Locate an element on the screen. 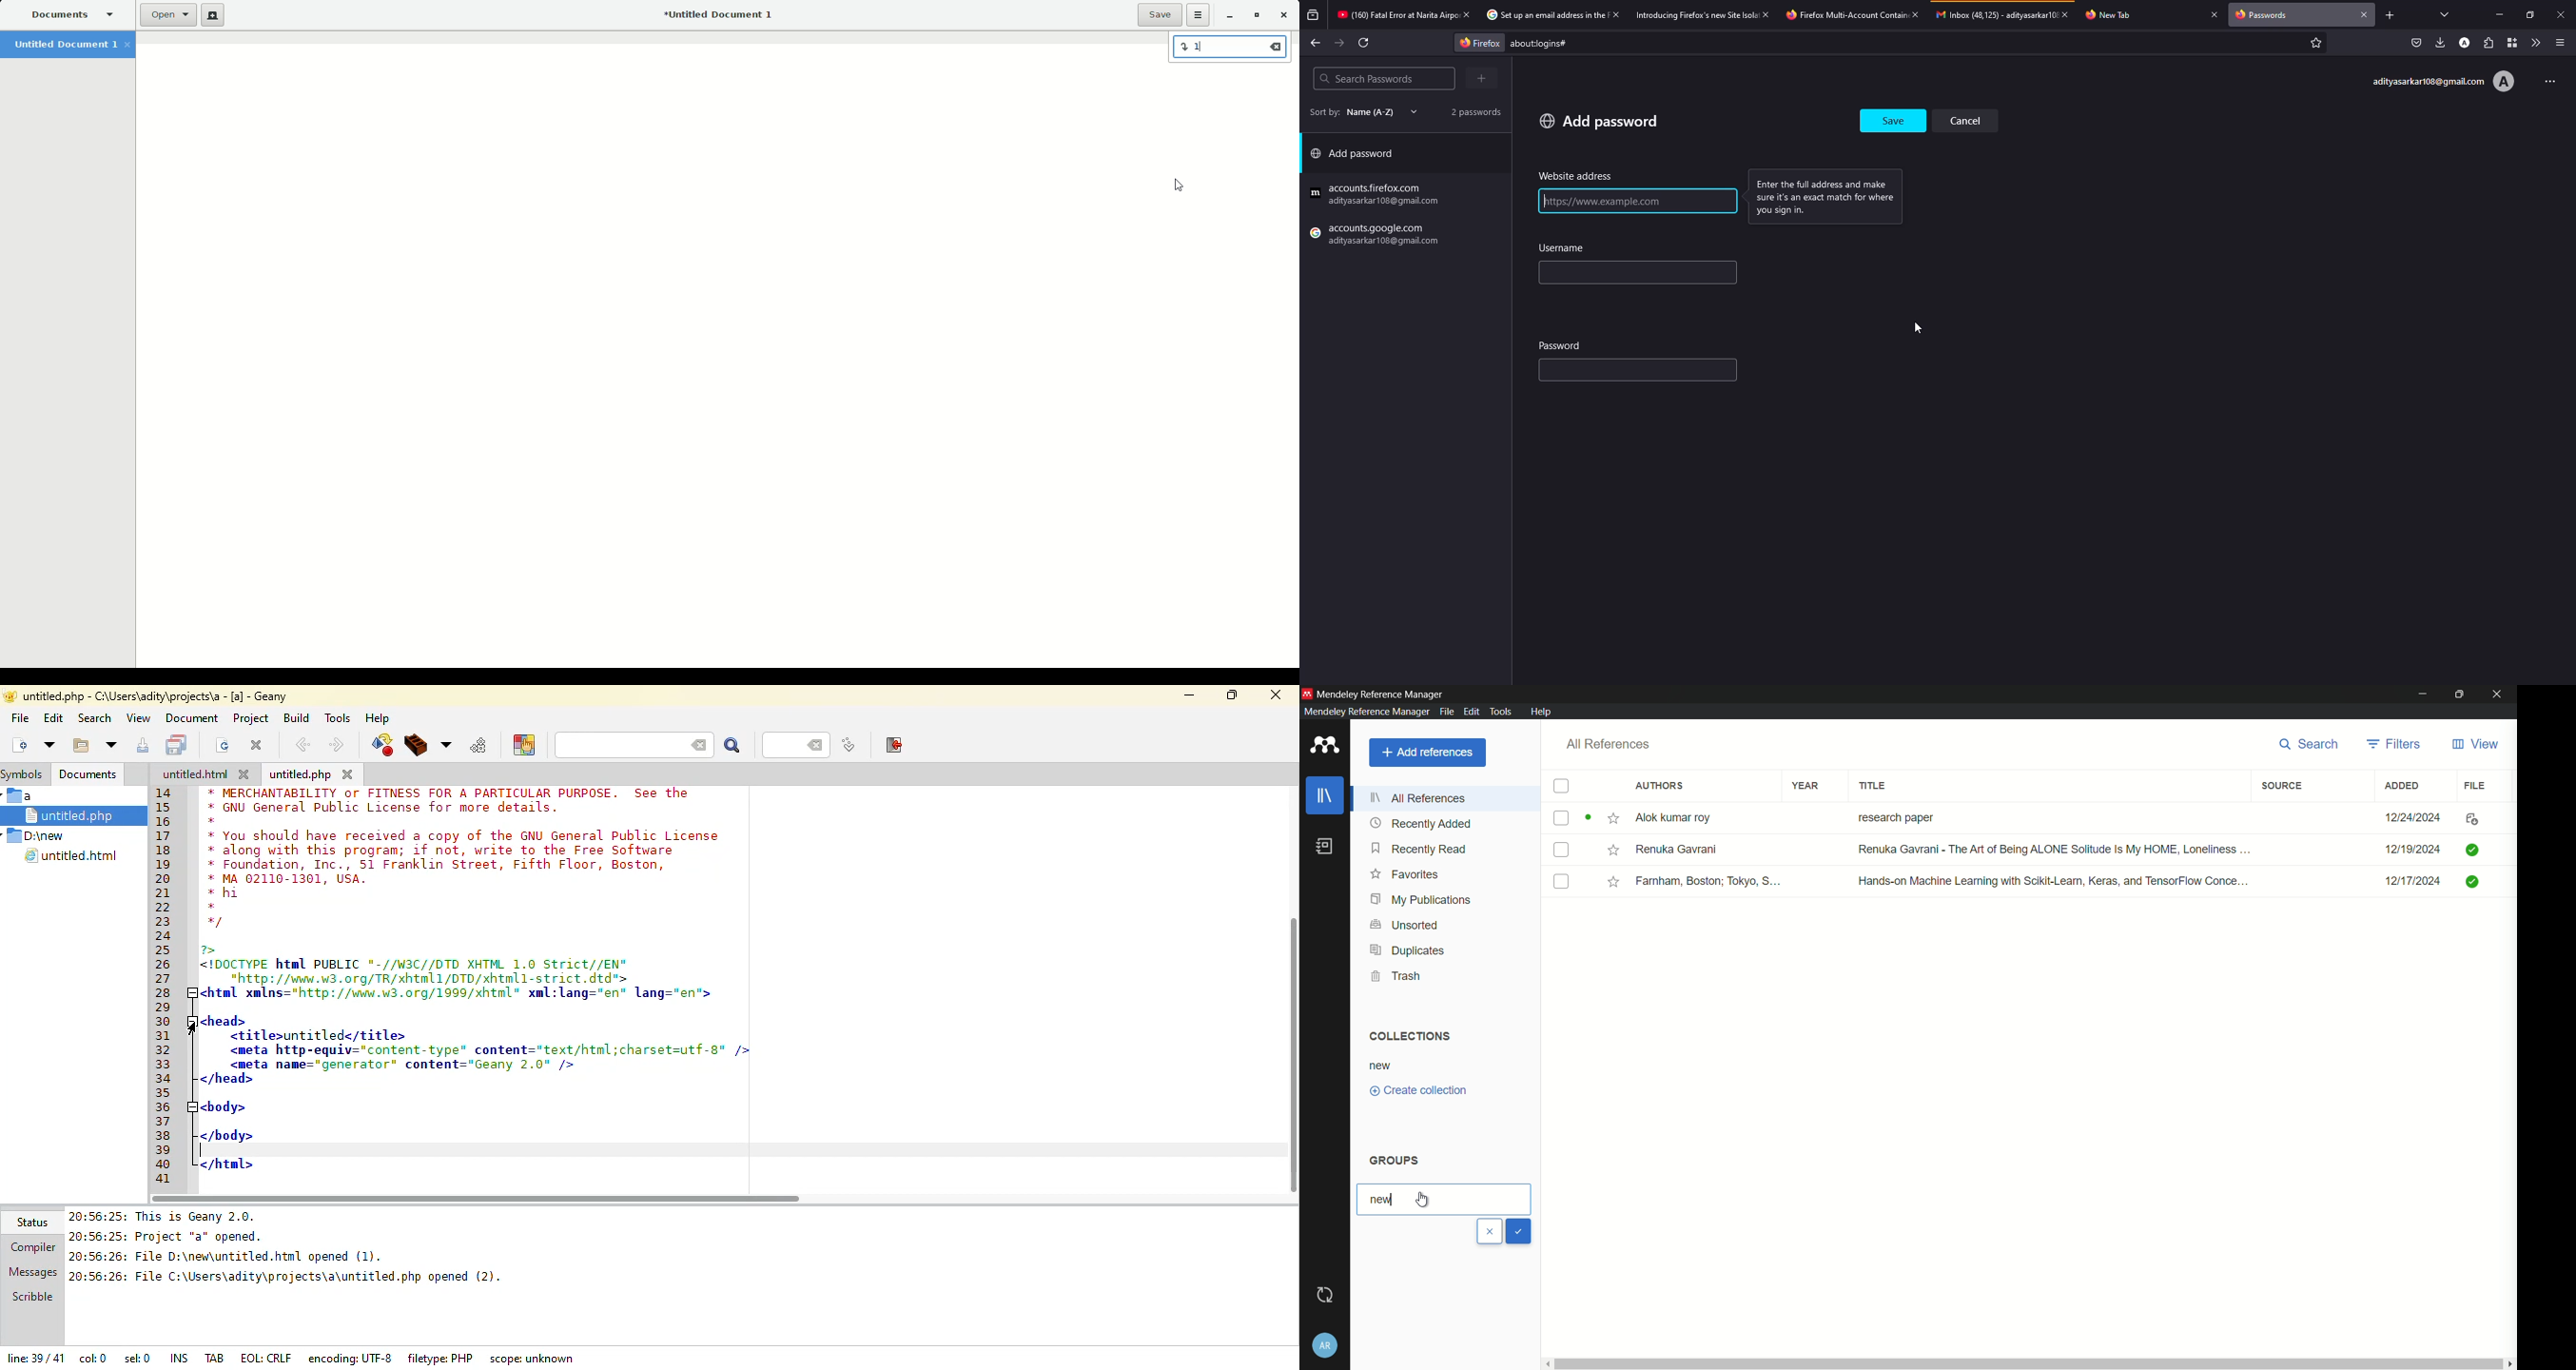 The height and width of the screenshot is (1372, 2576). Documents is located at coordinates (74, 16).